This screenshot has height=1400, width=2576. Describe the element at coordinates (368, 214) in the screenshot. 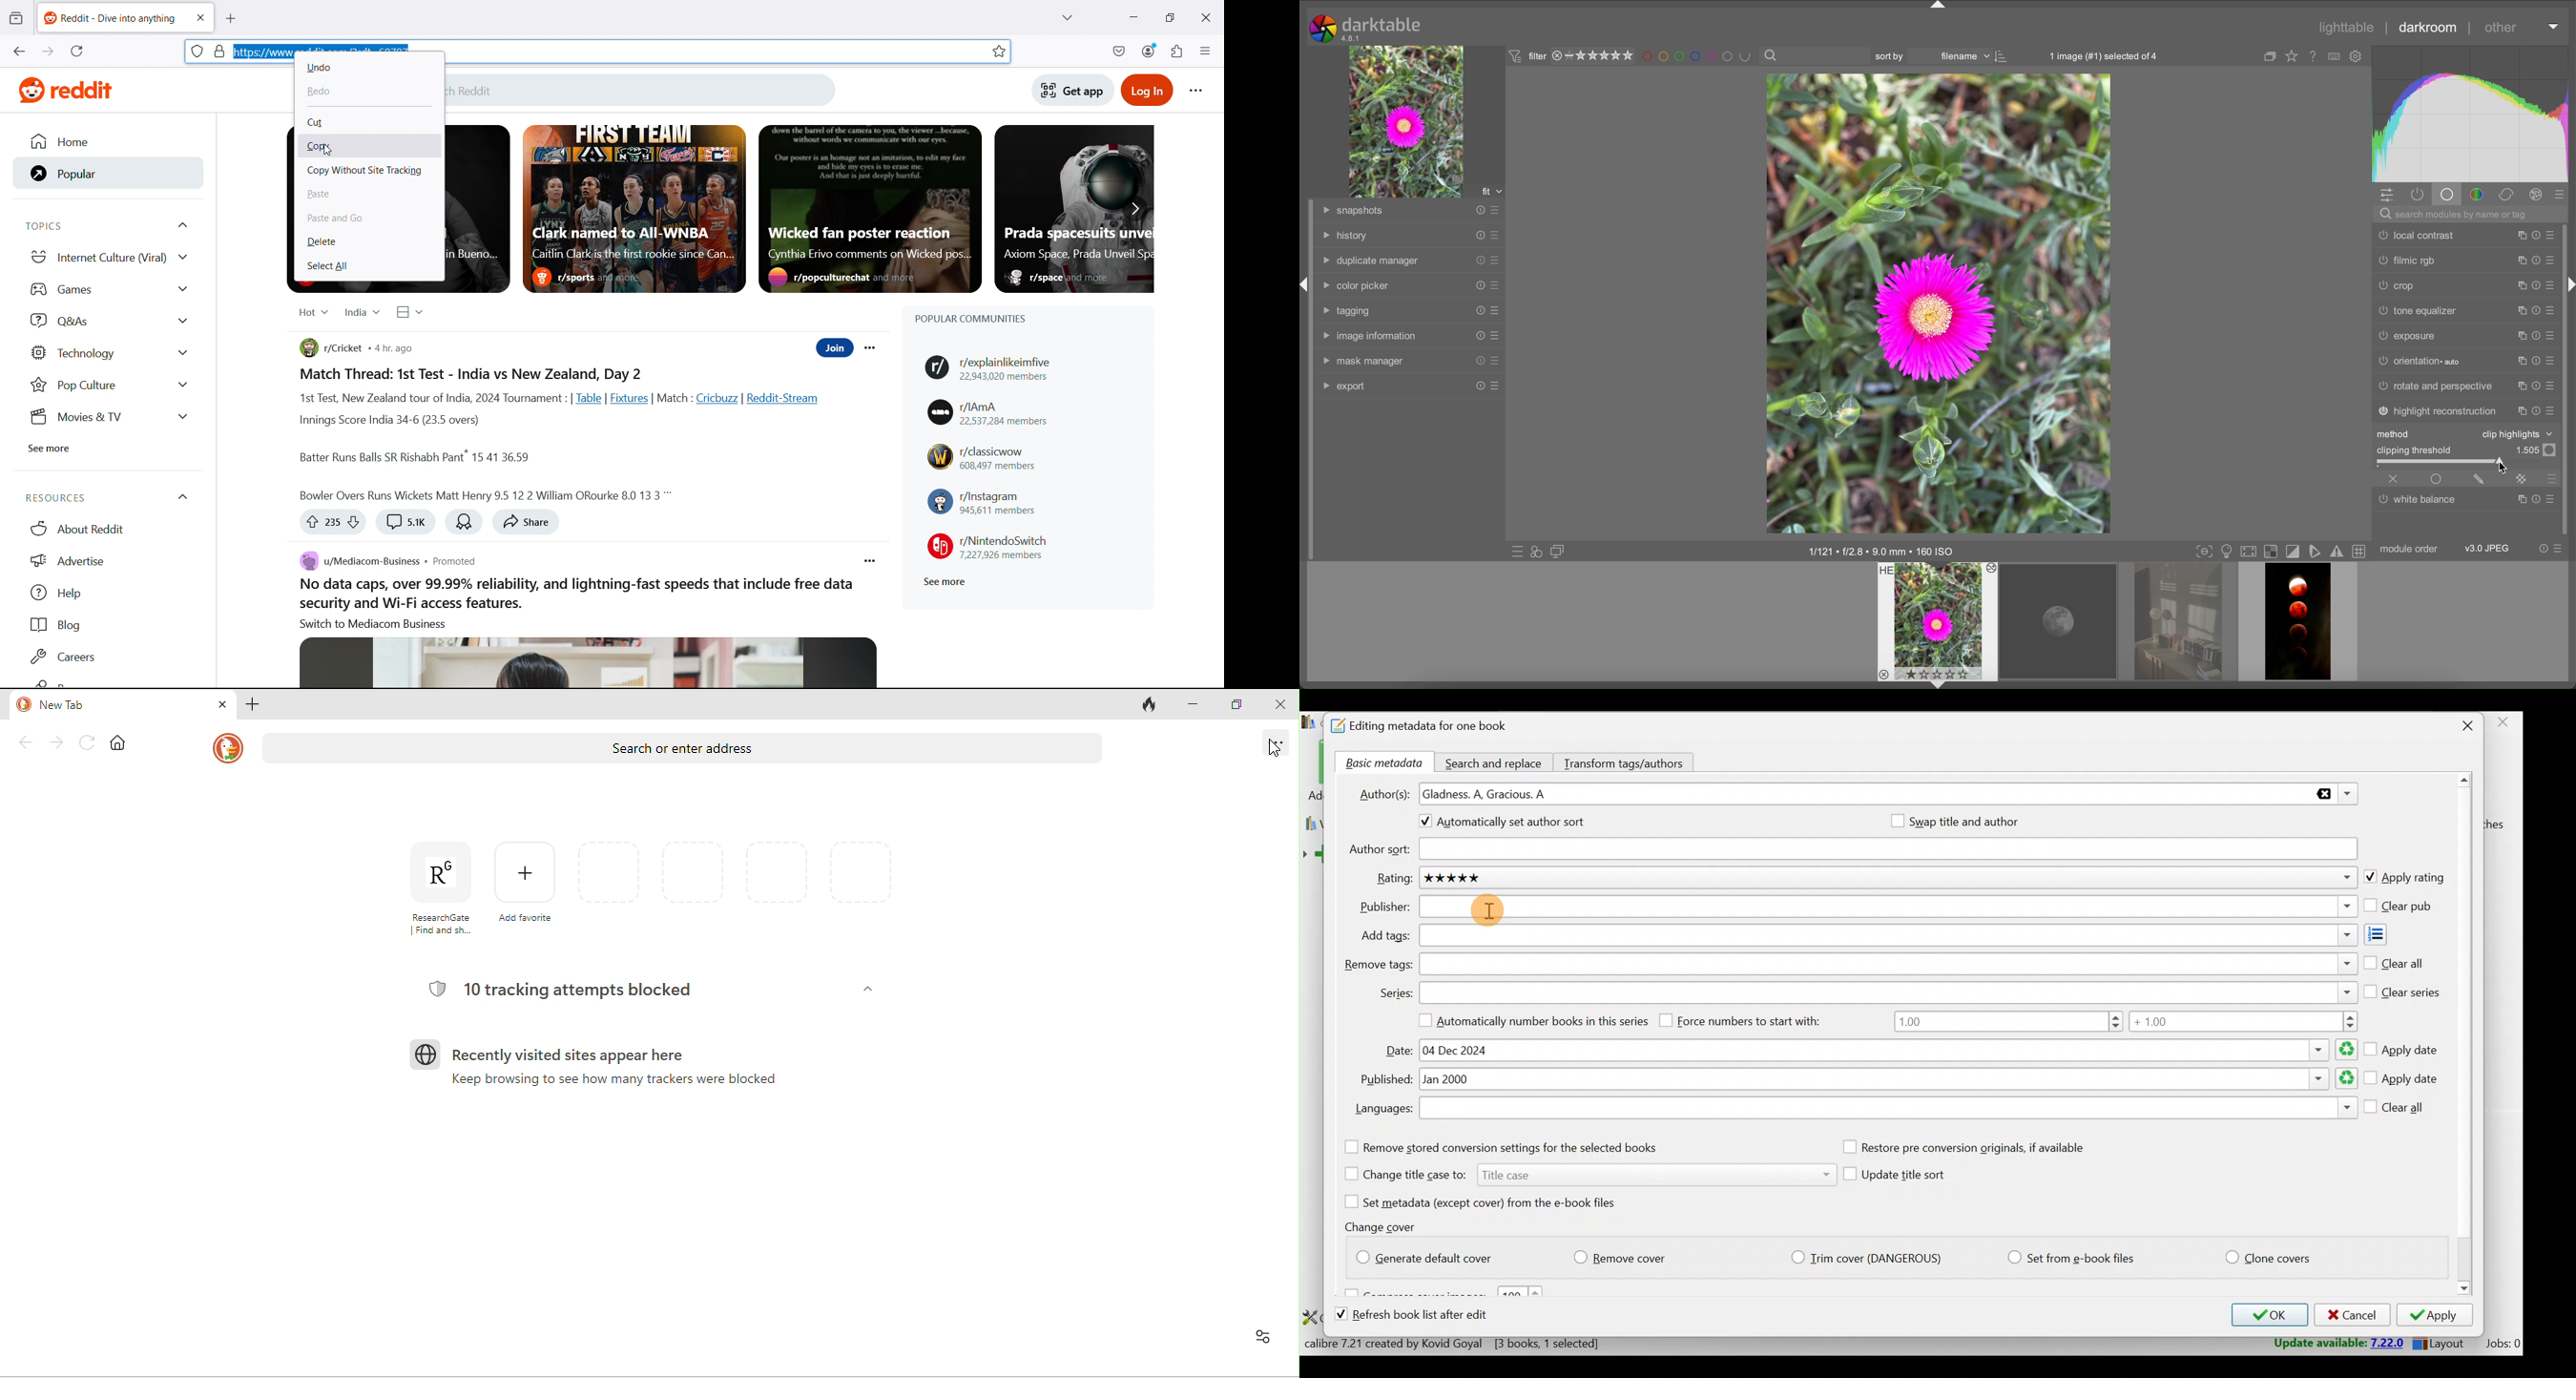

I see `paste and go` at that location.